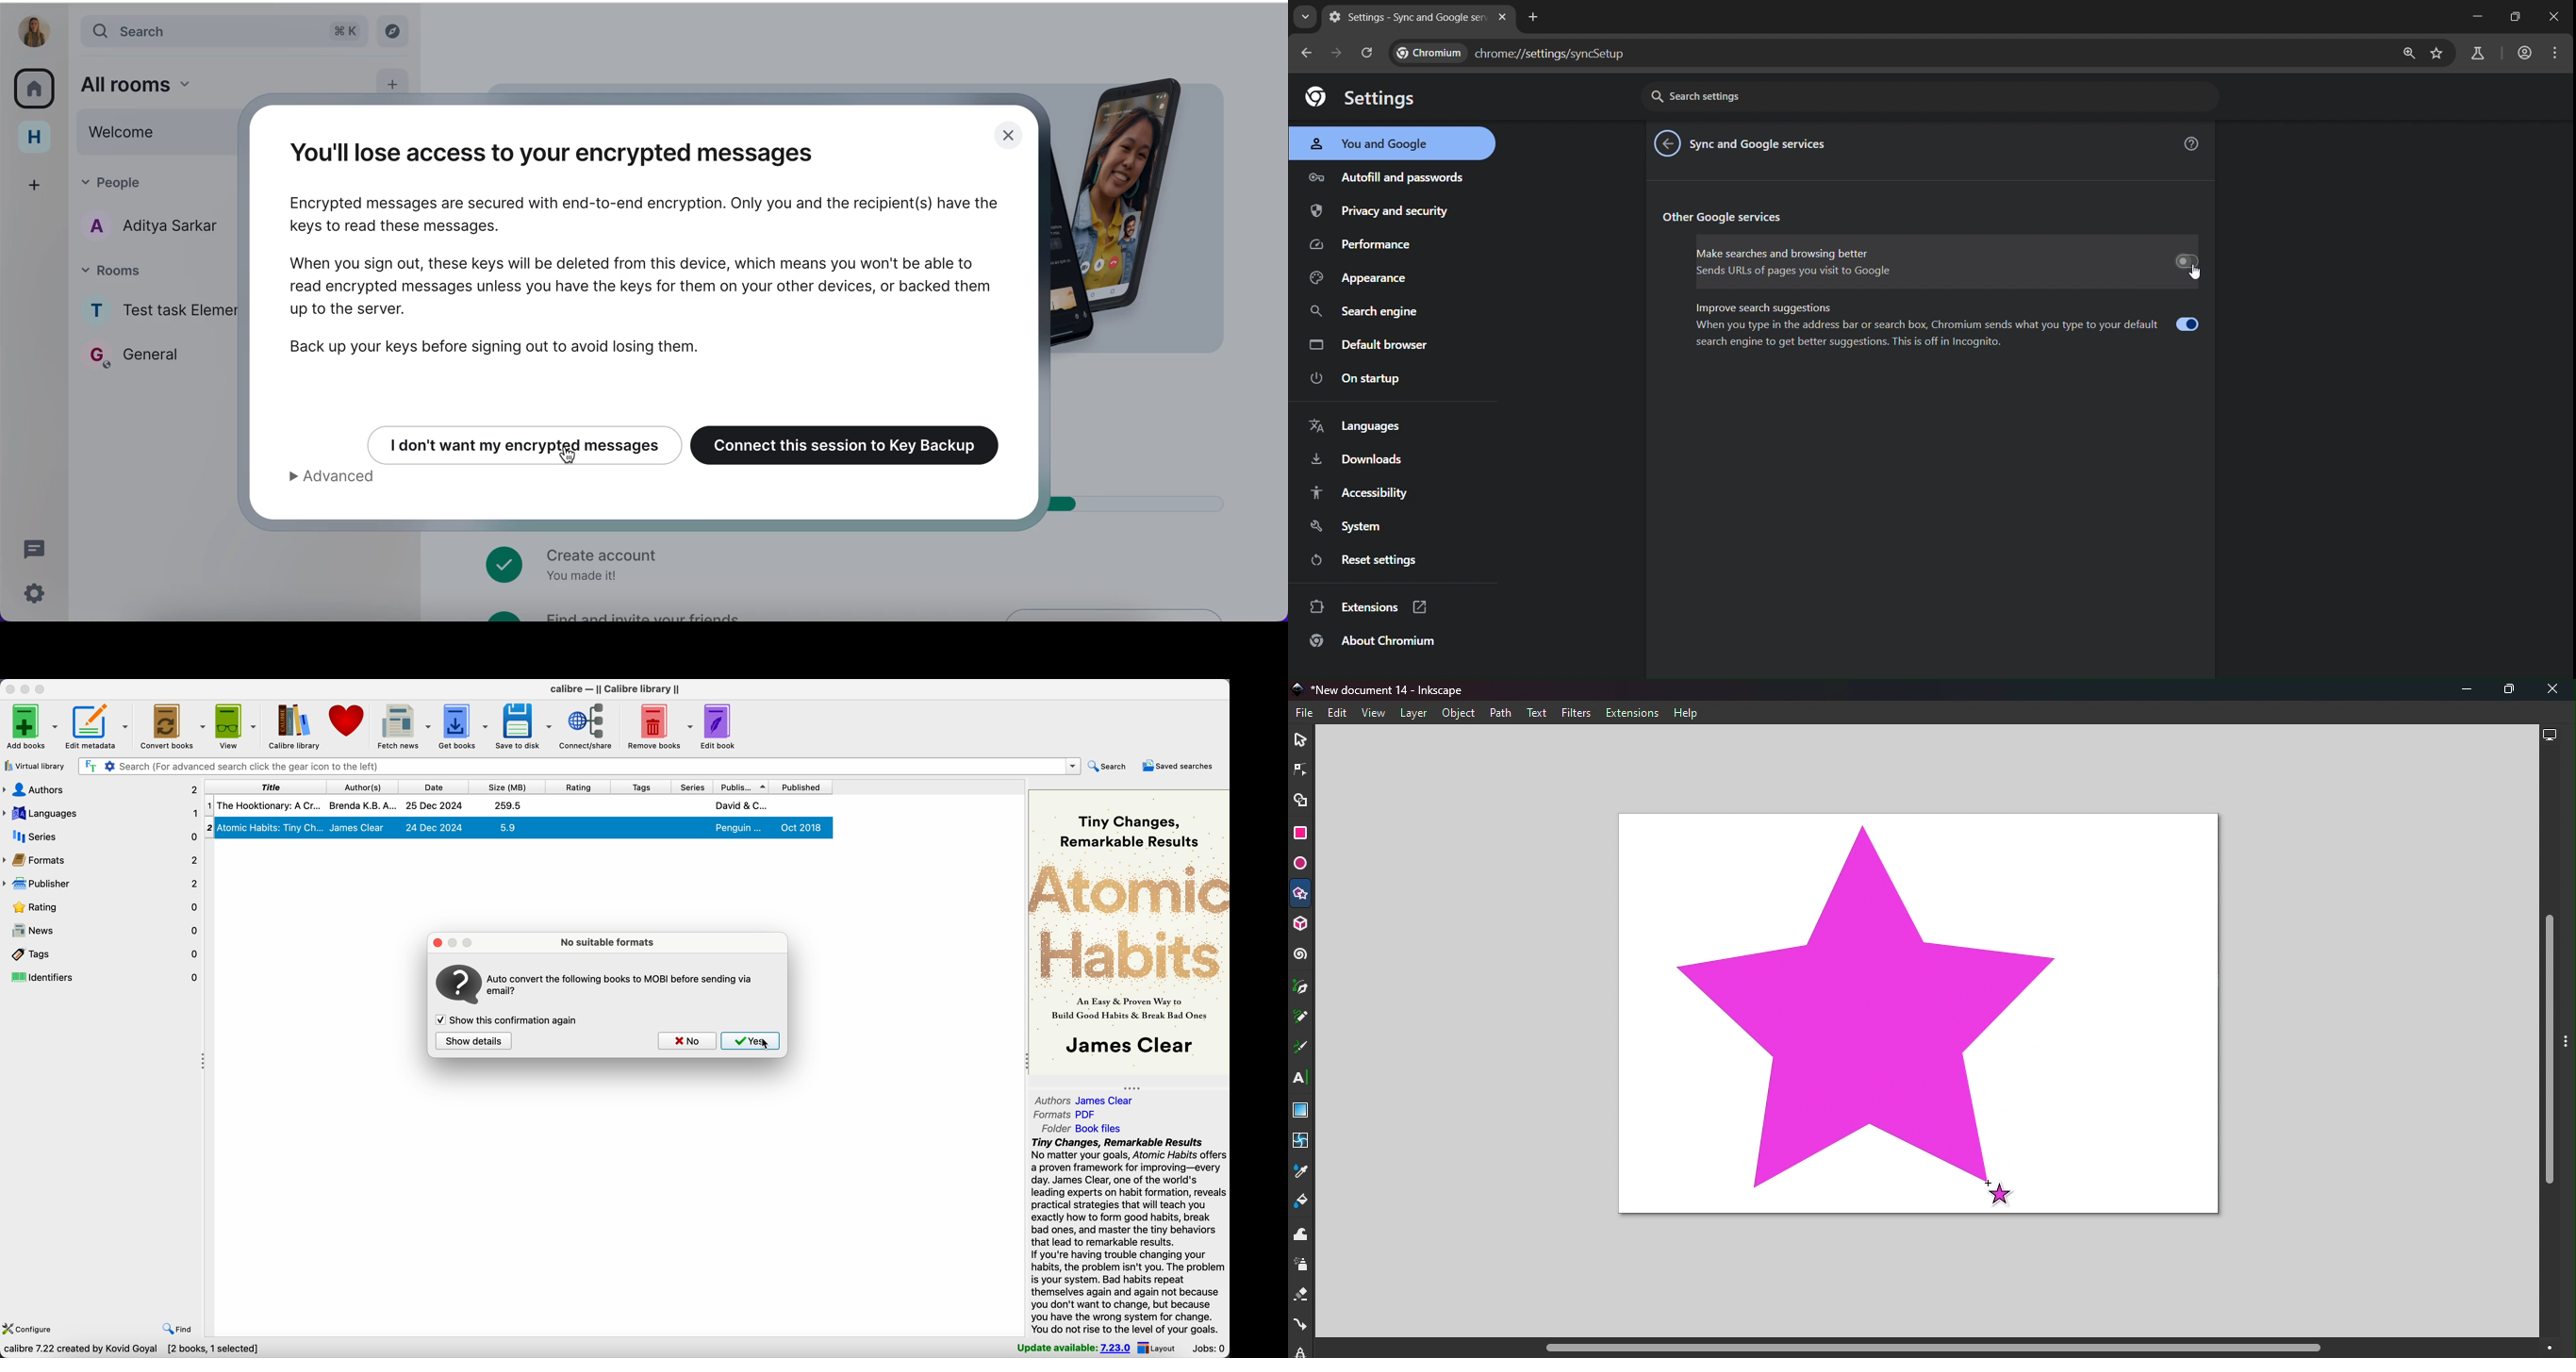 The image size is (2576, 1372). What do you see at coordinates (343, 480) in the screenshot?
I see `advanced` at bounding box center [343, 480].